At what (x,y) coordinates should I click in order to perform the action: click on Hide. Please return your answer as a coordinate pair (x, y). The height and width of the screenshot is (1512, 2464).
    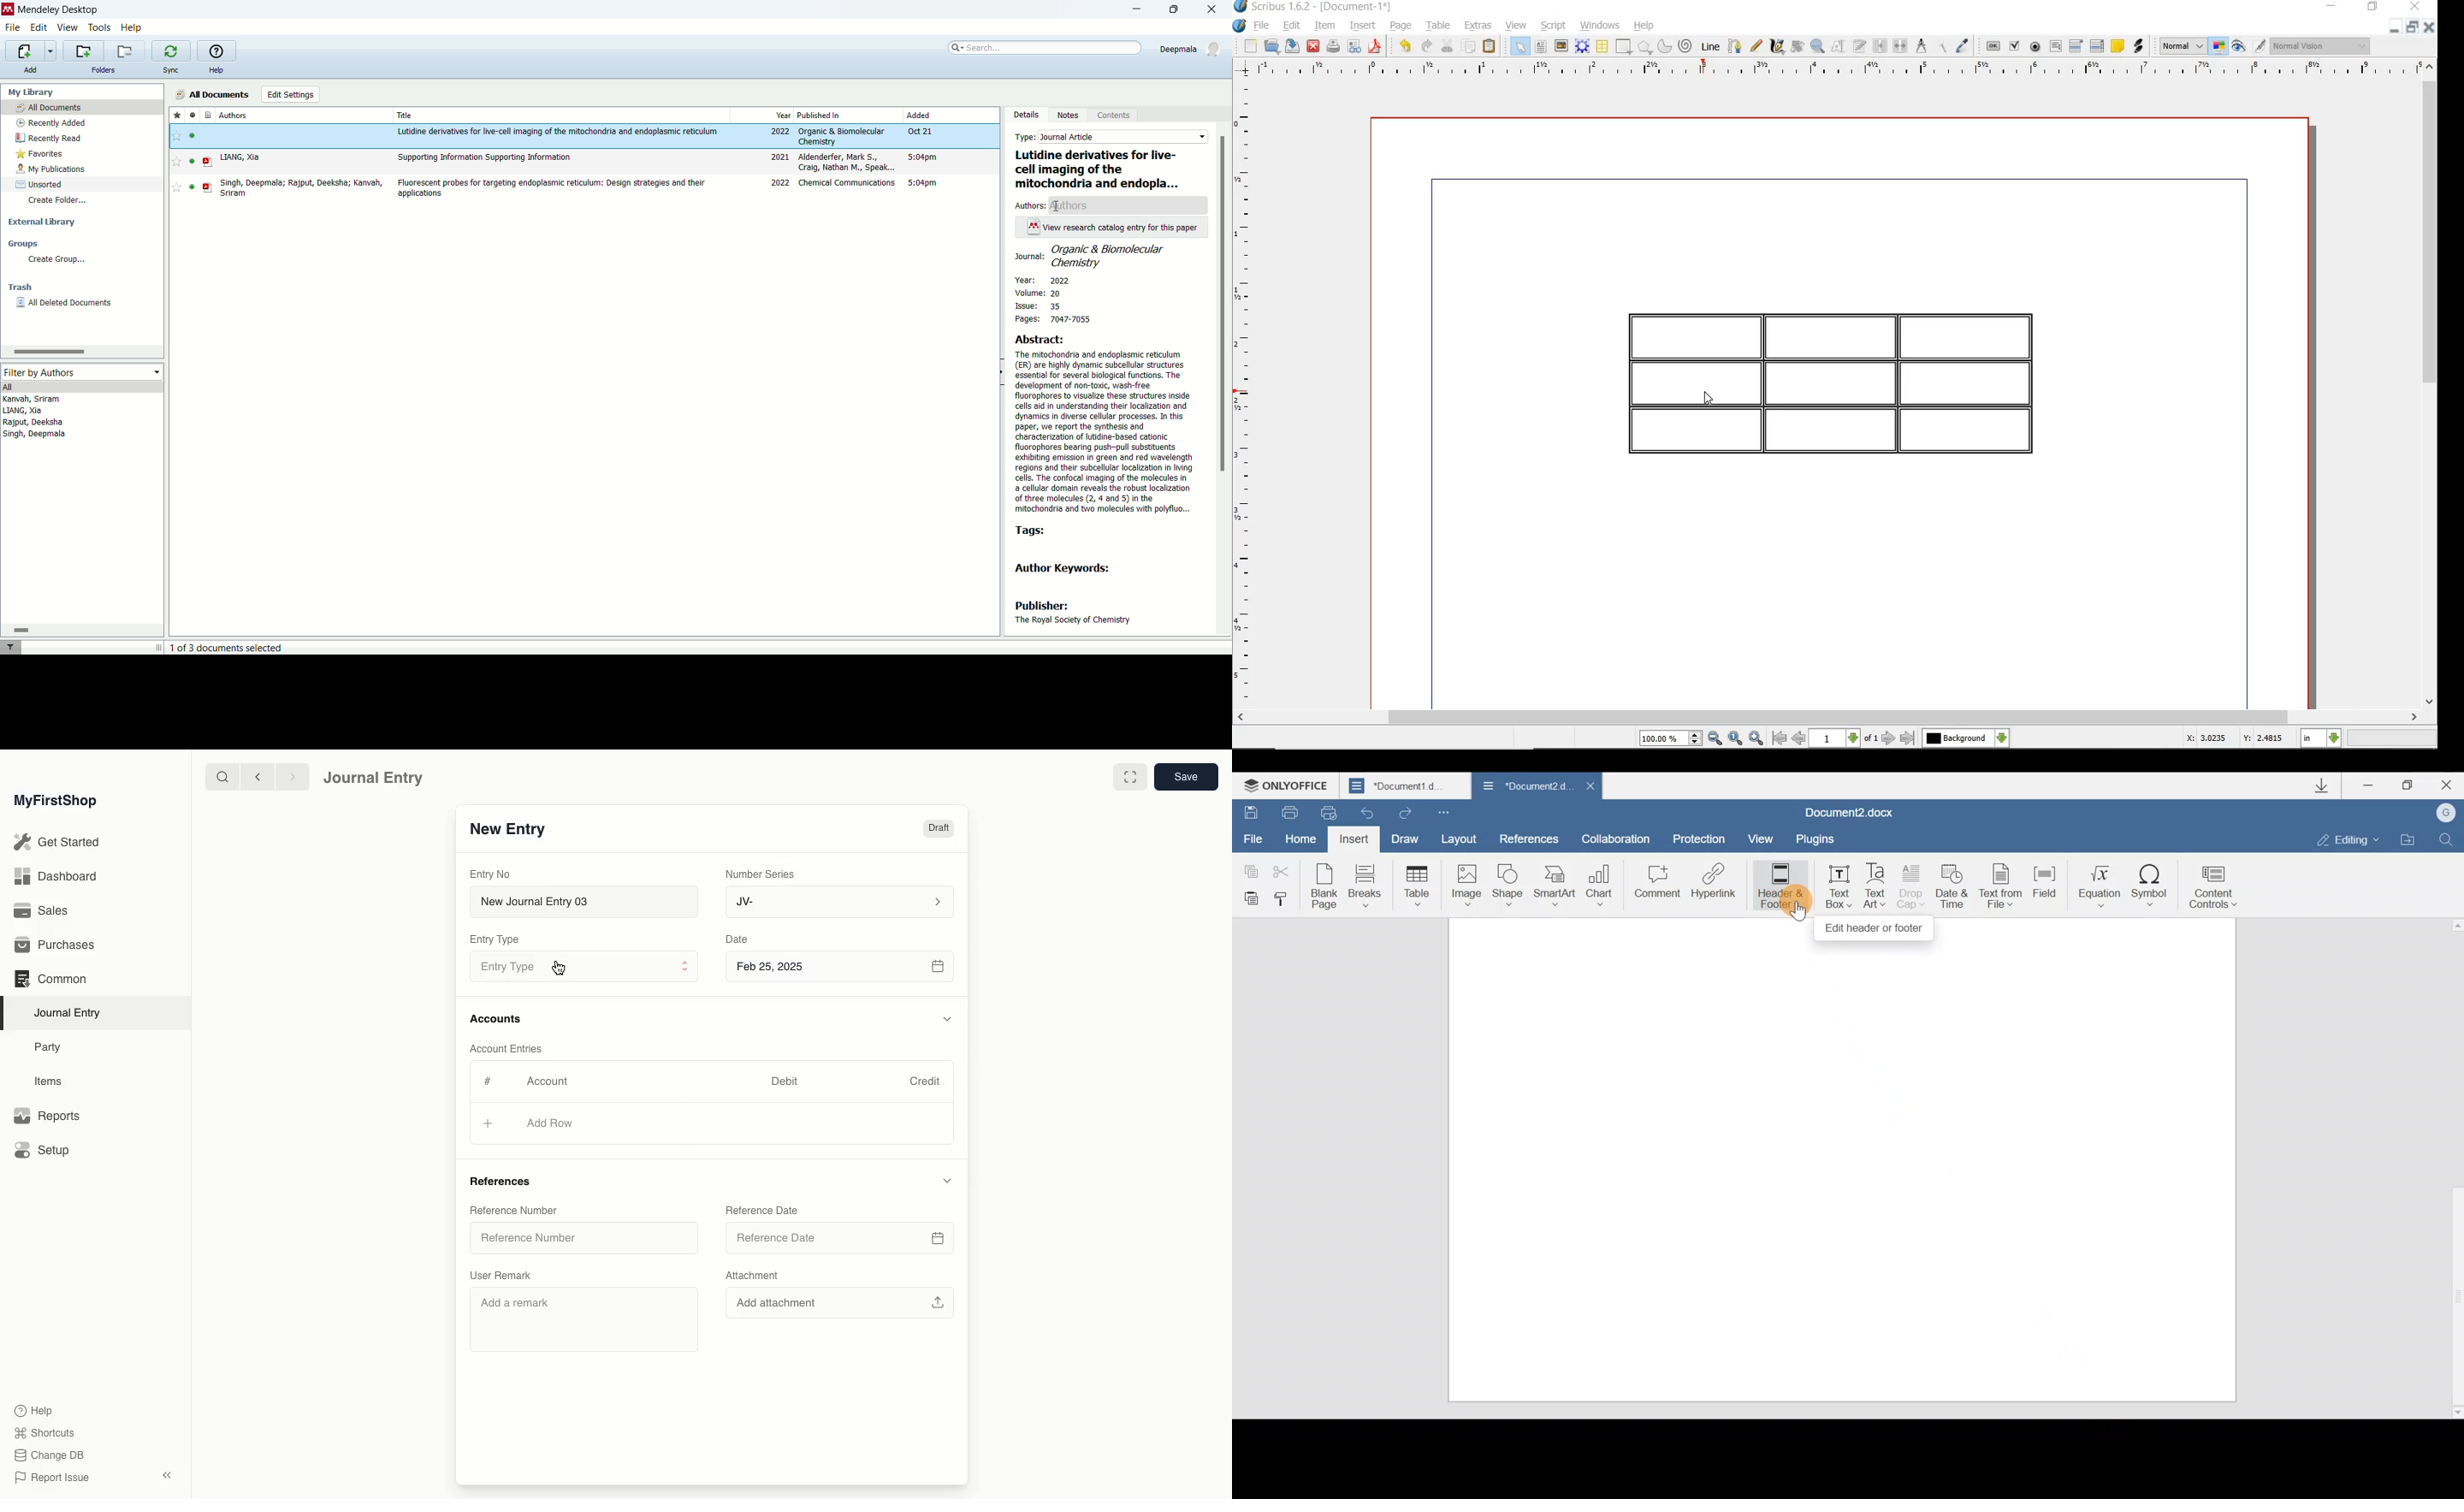
    Looking at the image, I should click on (945, 1019).